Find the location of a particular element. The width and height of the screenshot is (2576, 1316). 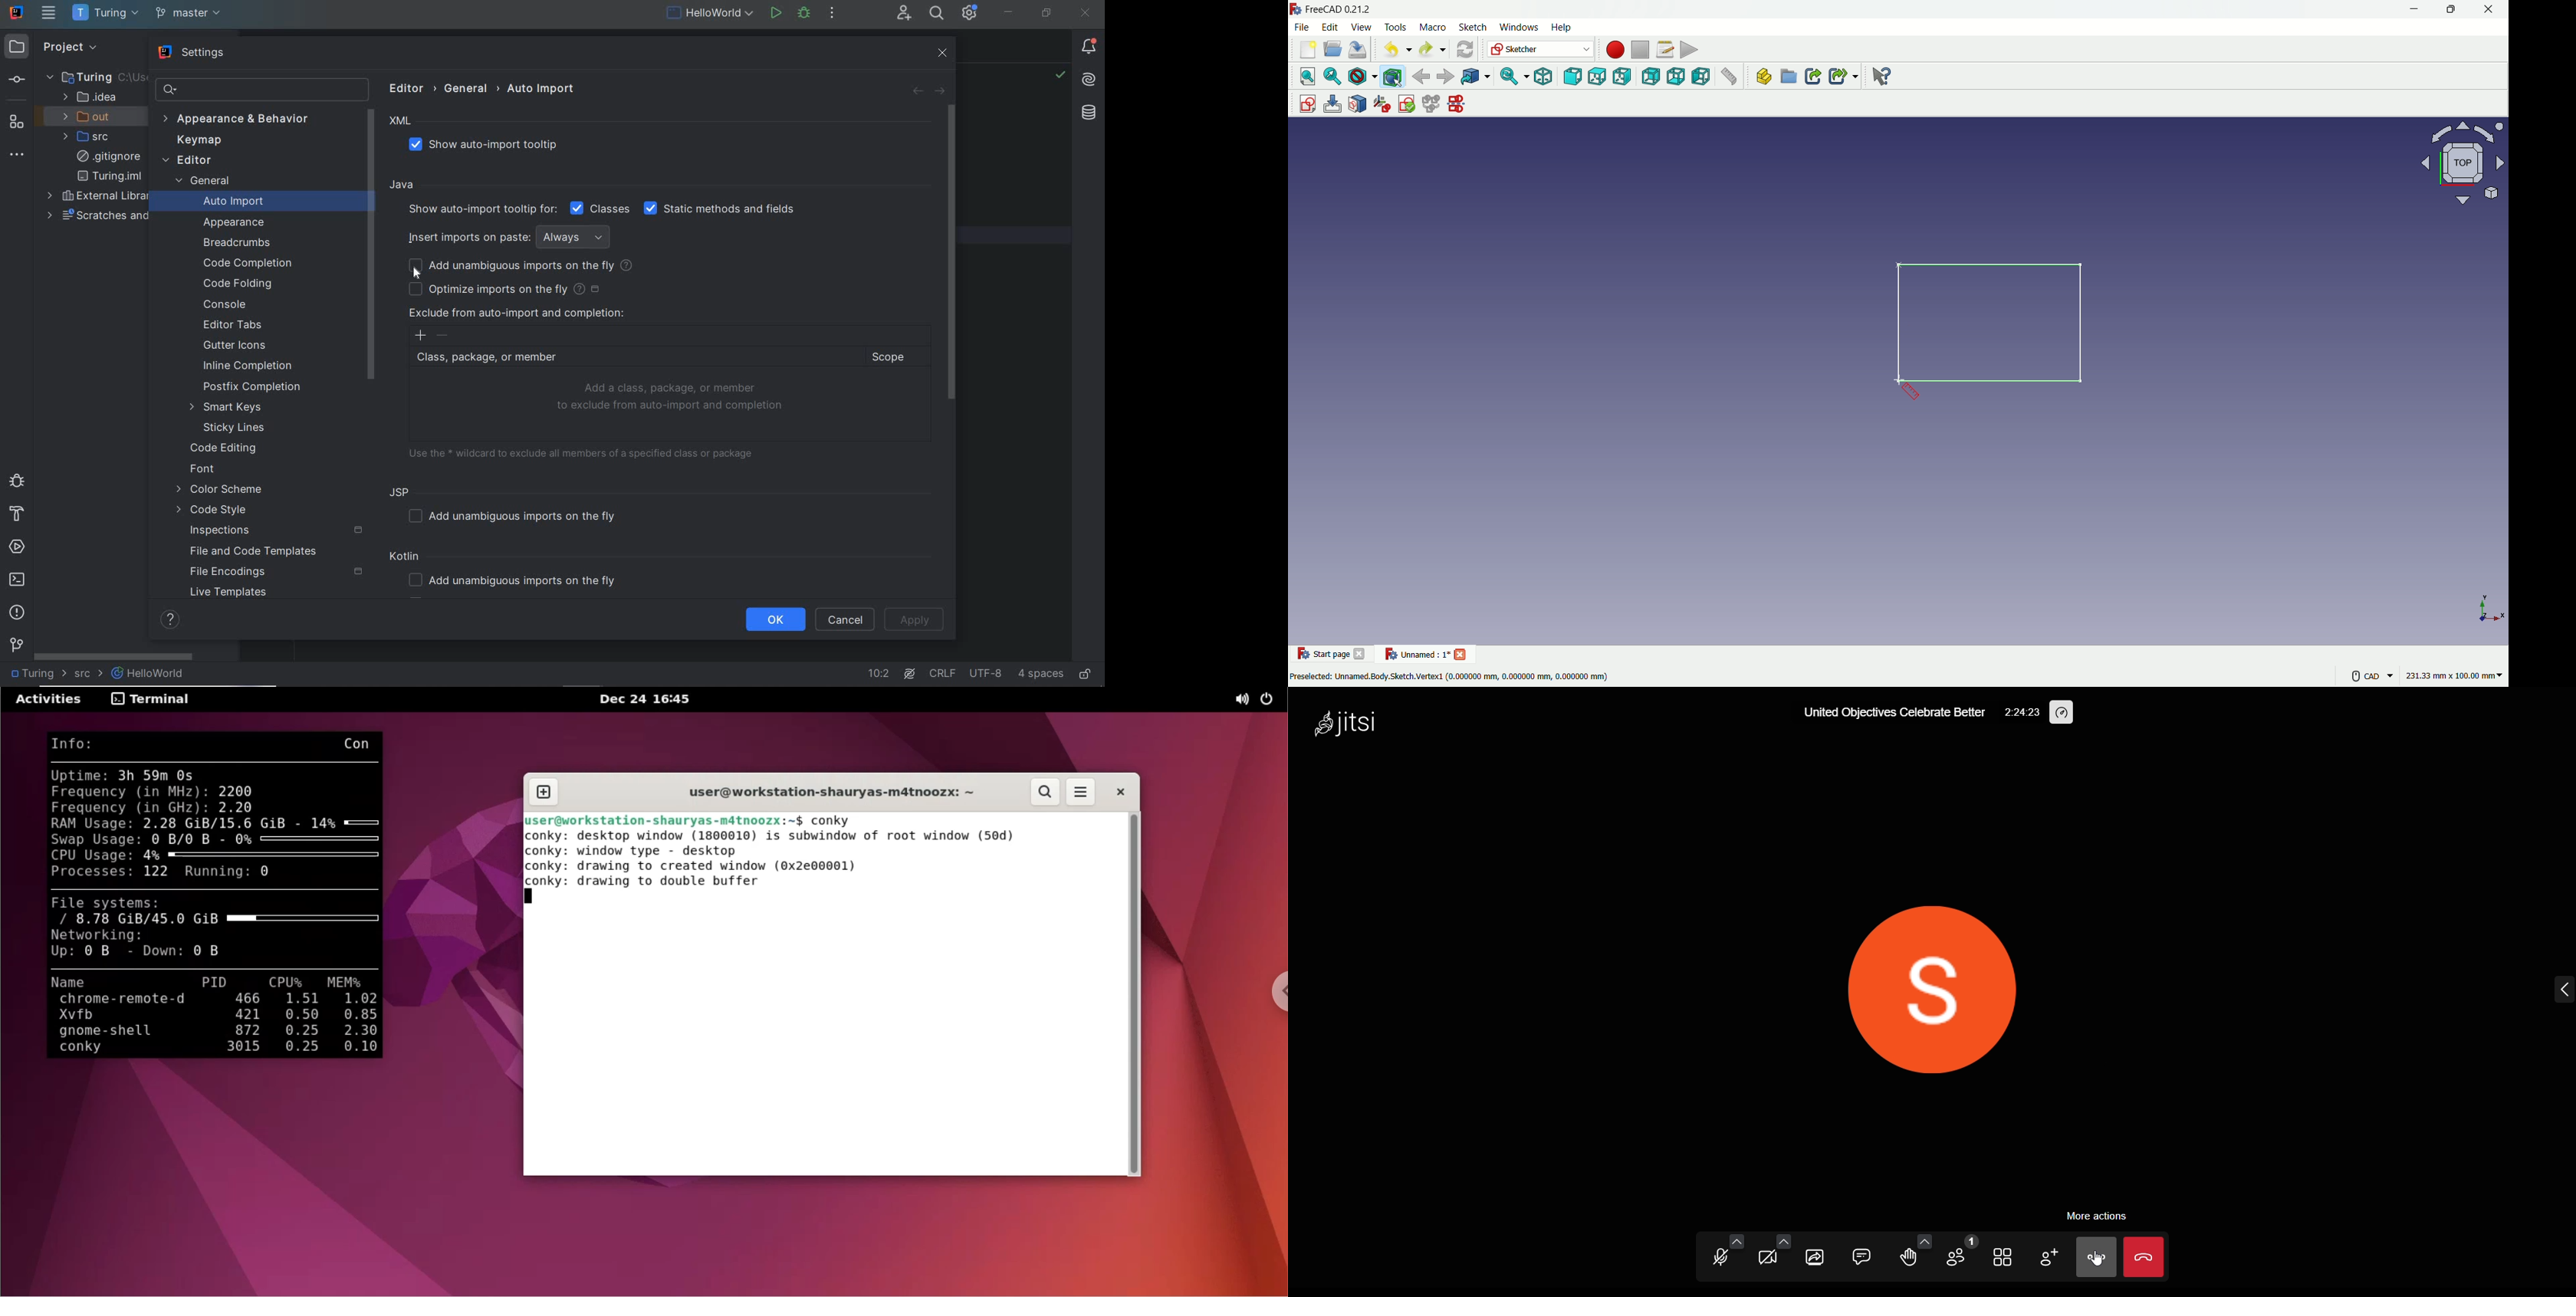

new file is located at coordinates (1306, 52).